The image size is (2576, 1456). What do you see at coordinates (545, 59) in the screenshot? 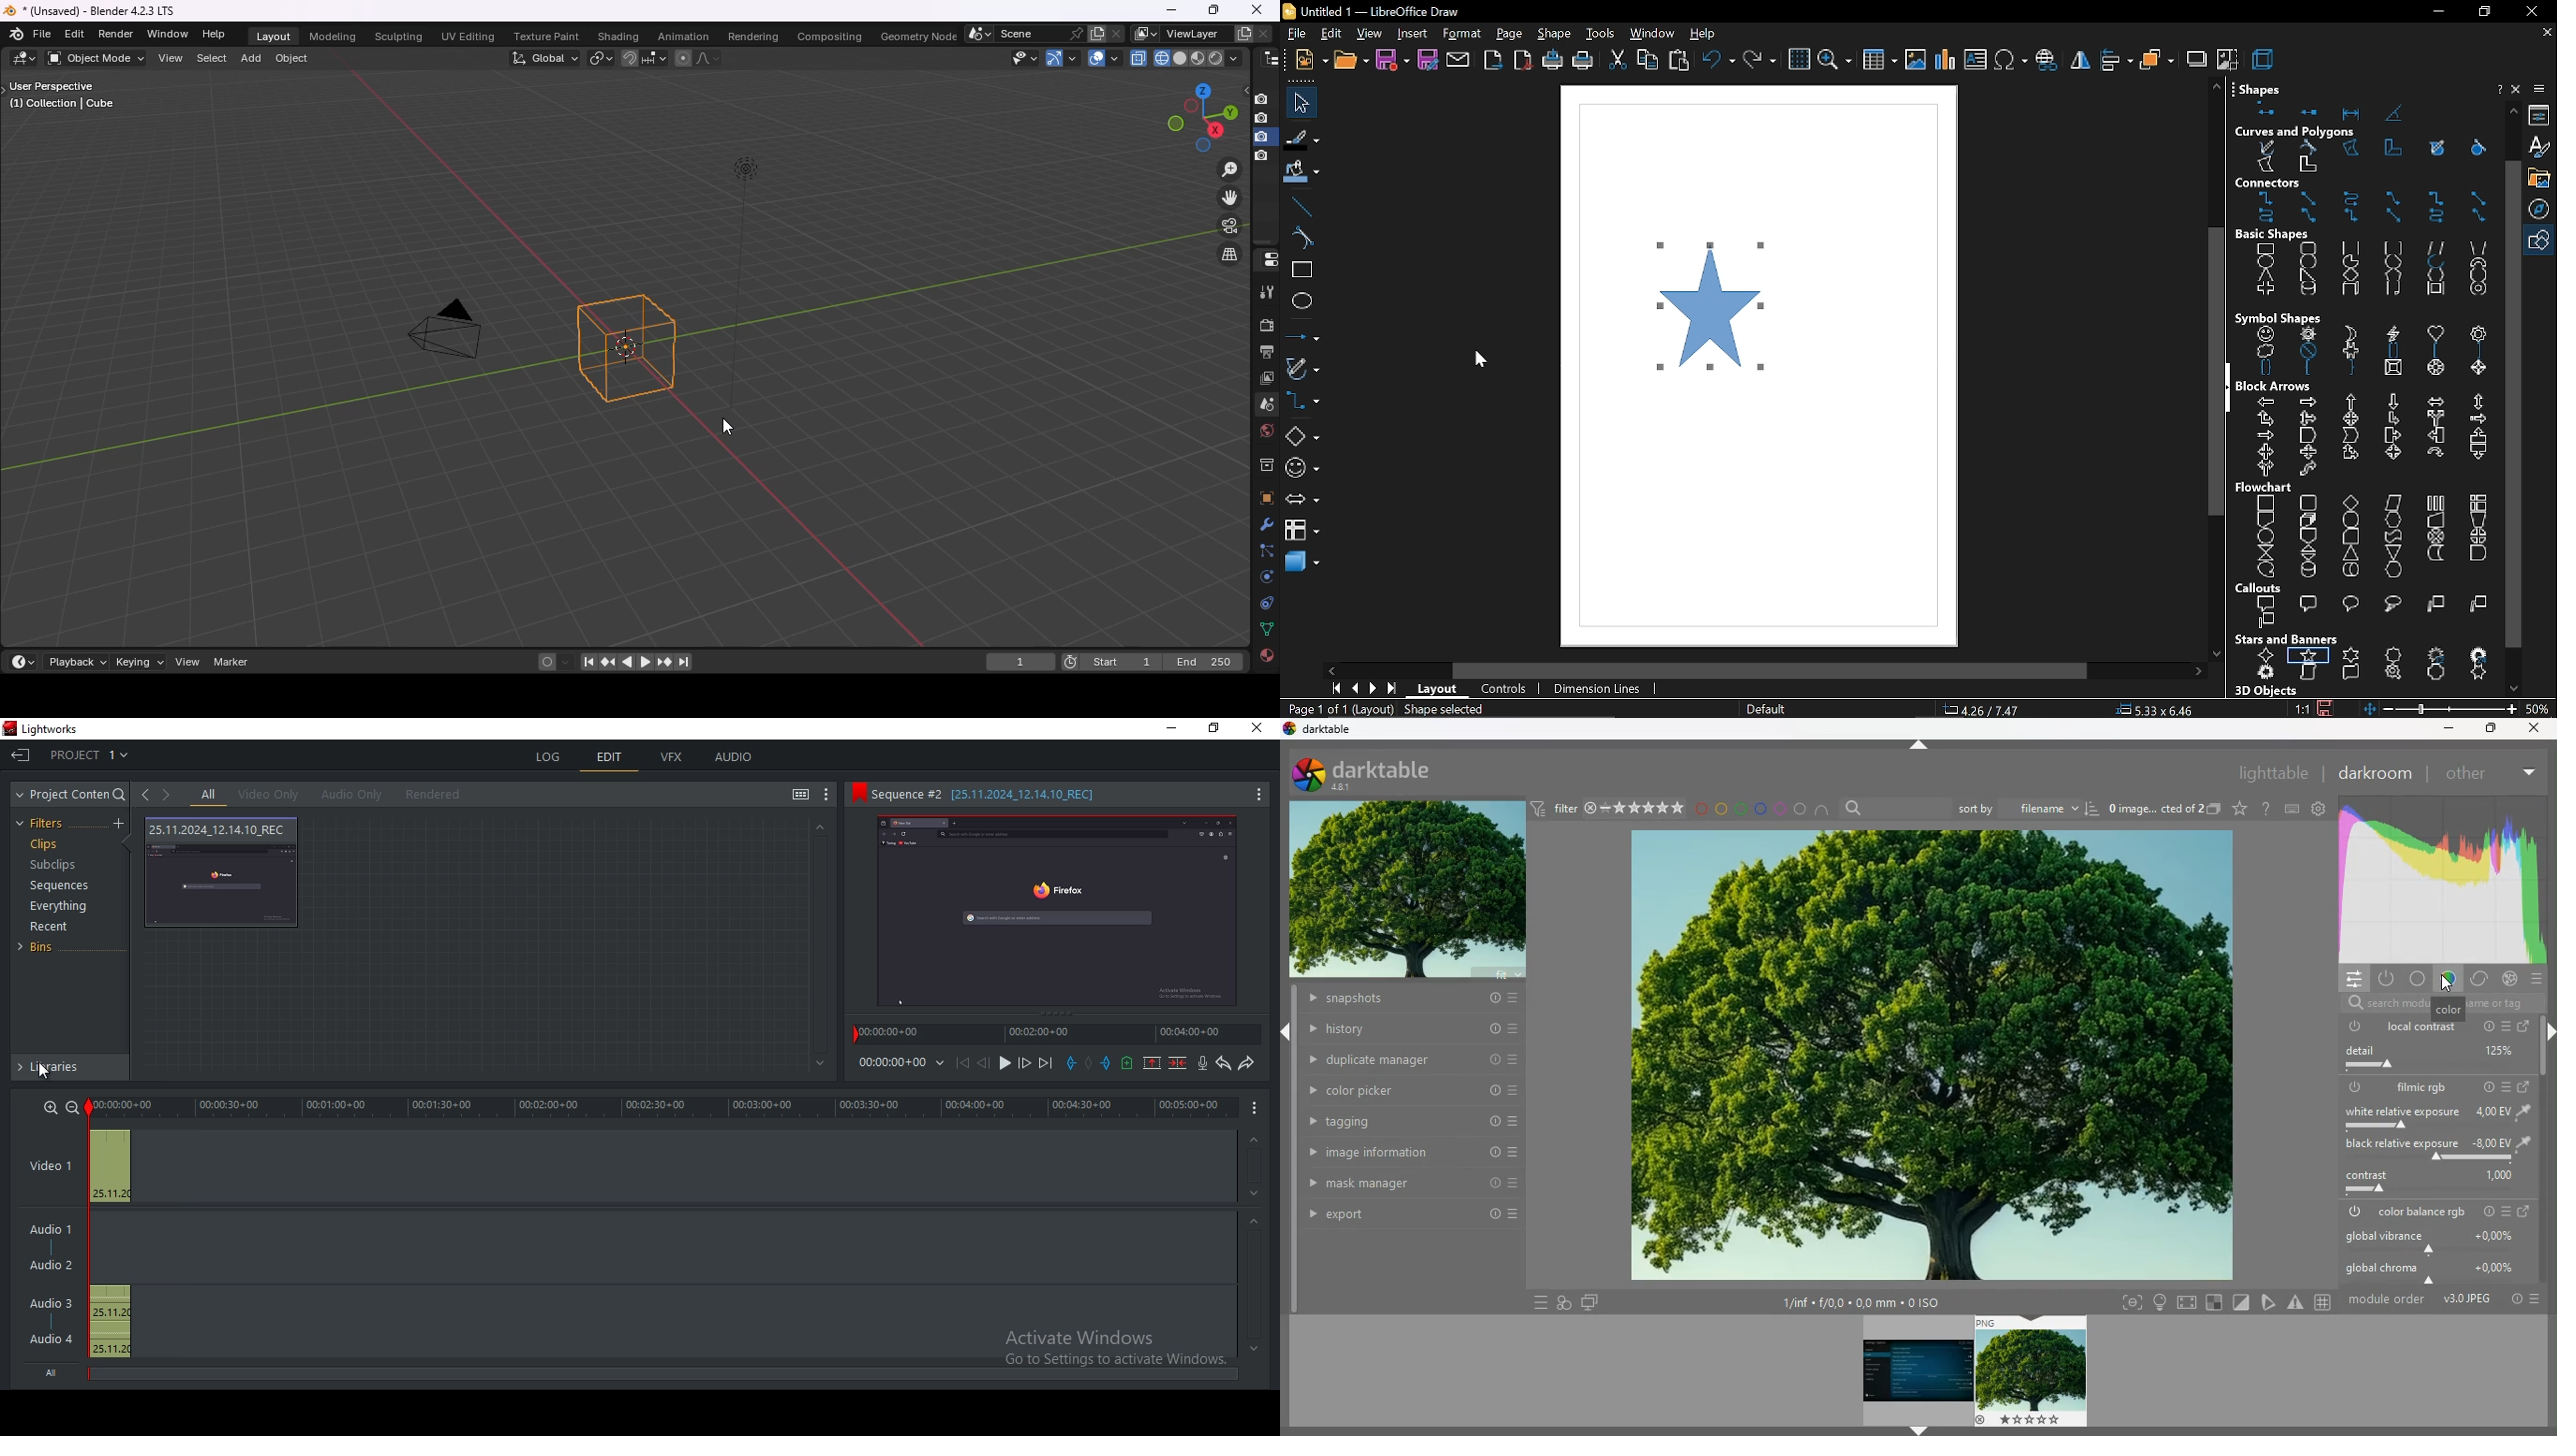
I see `Global` at bounding box center [545, 59].